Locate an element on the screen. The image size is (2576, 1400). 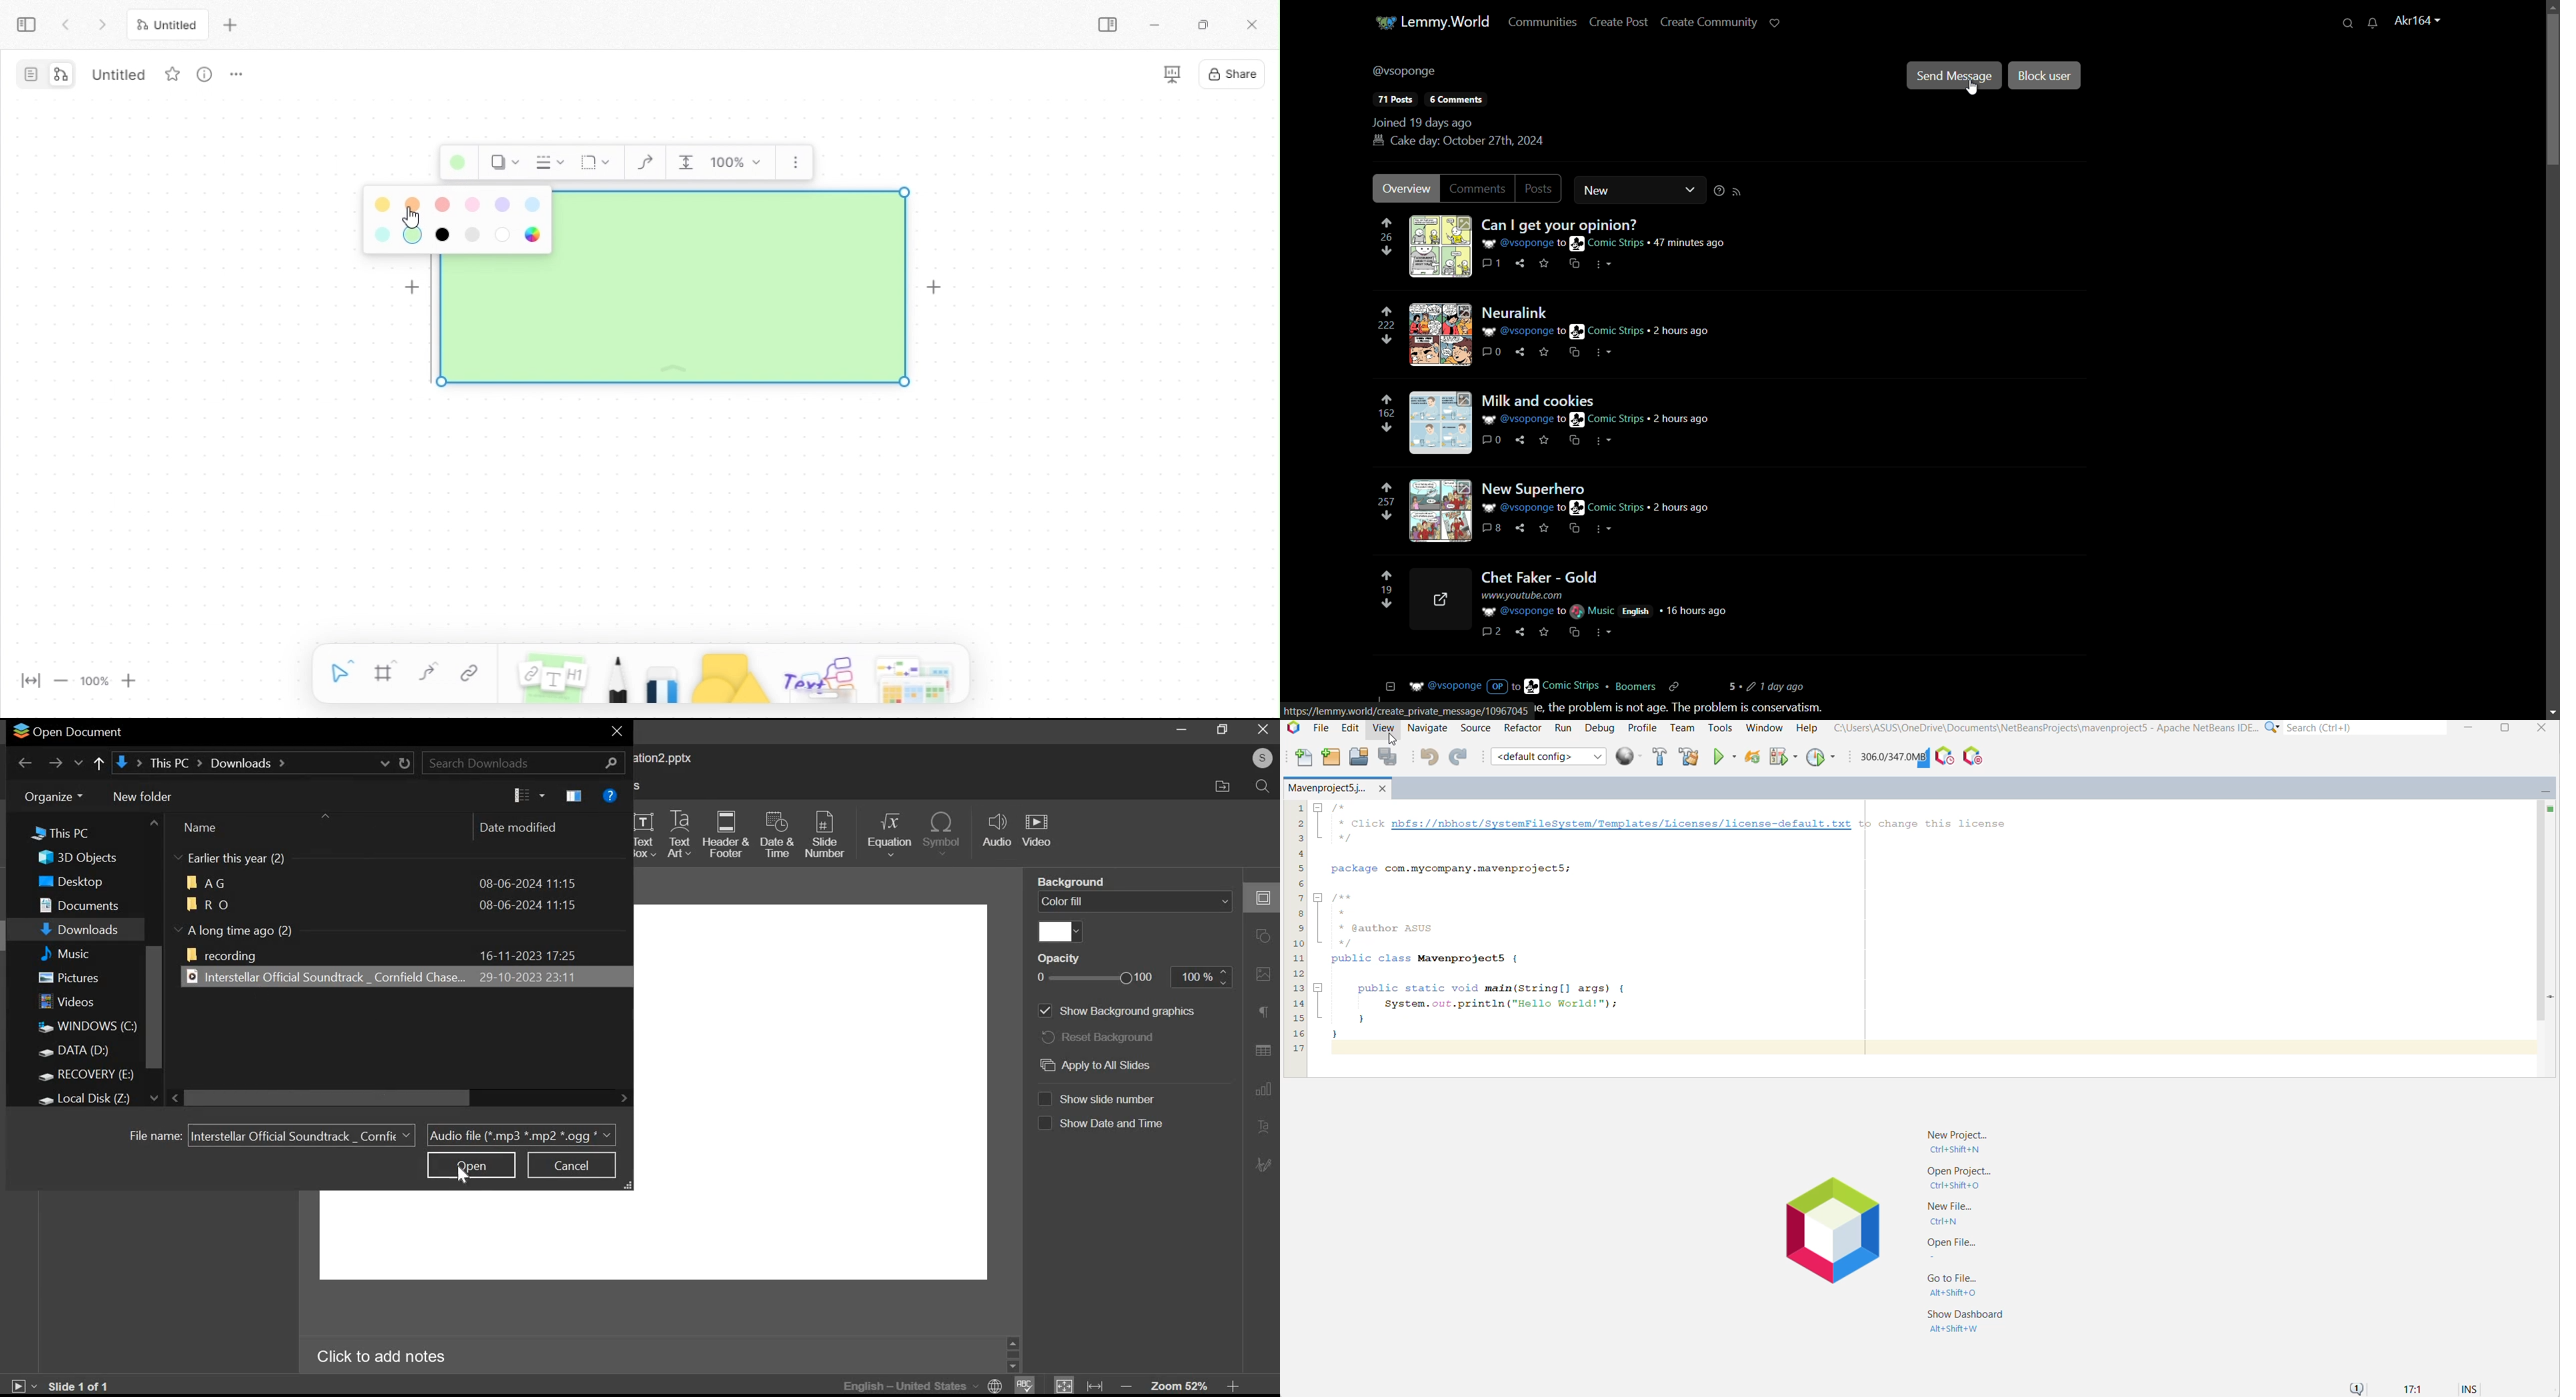
comments is located at coordinates (1491, 528).